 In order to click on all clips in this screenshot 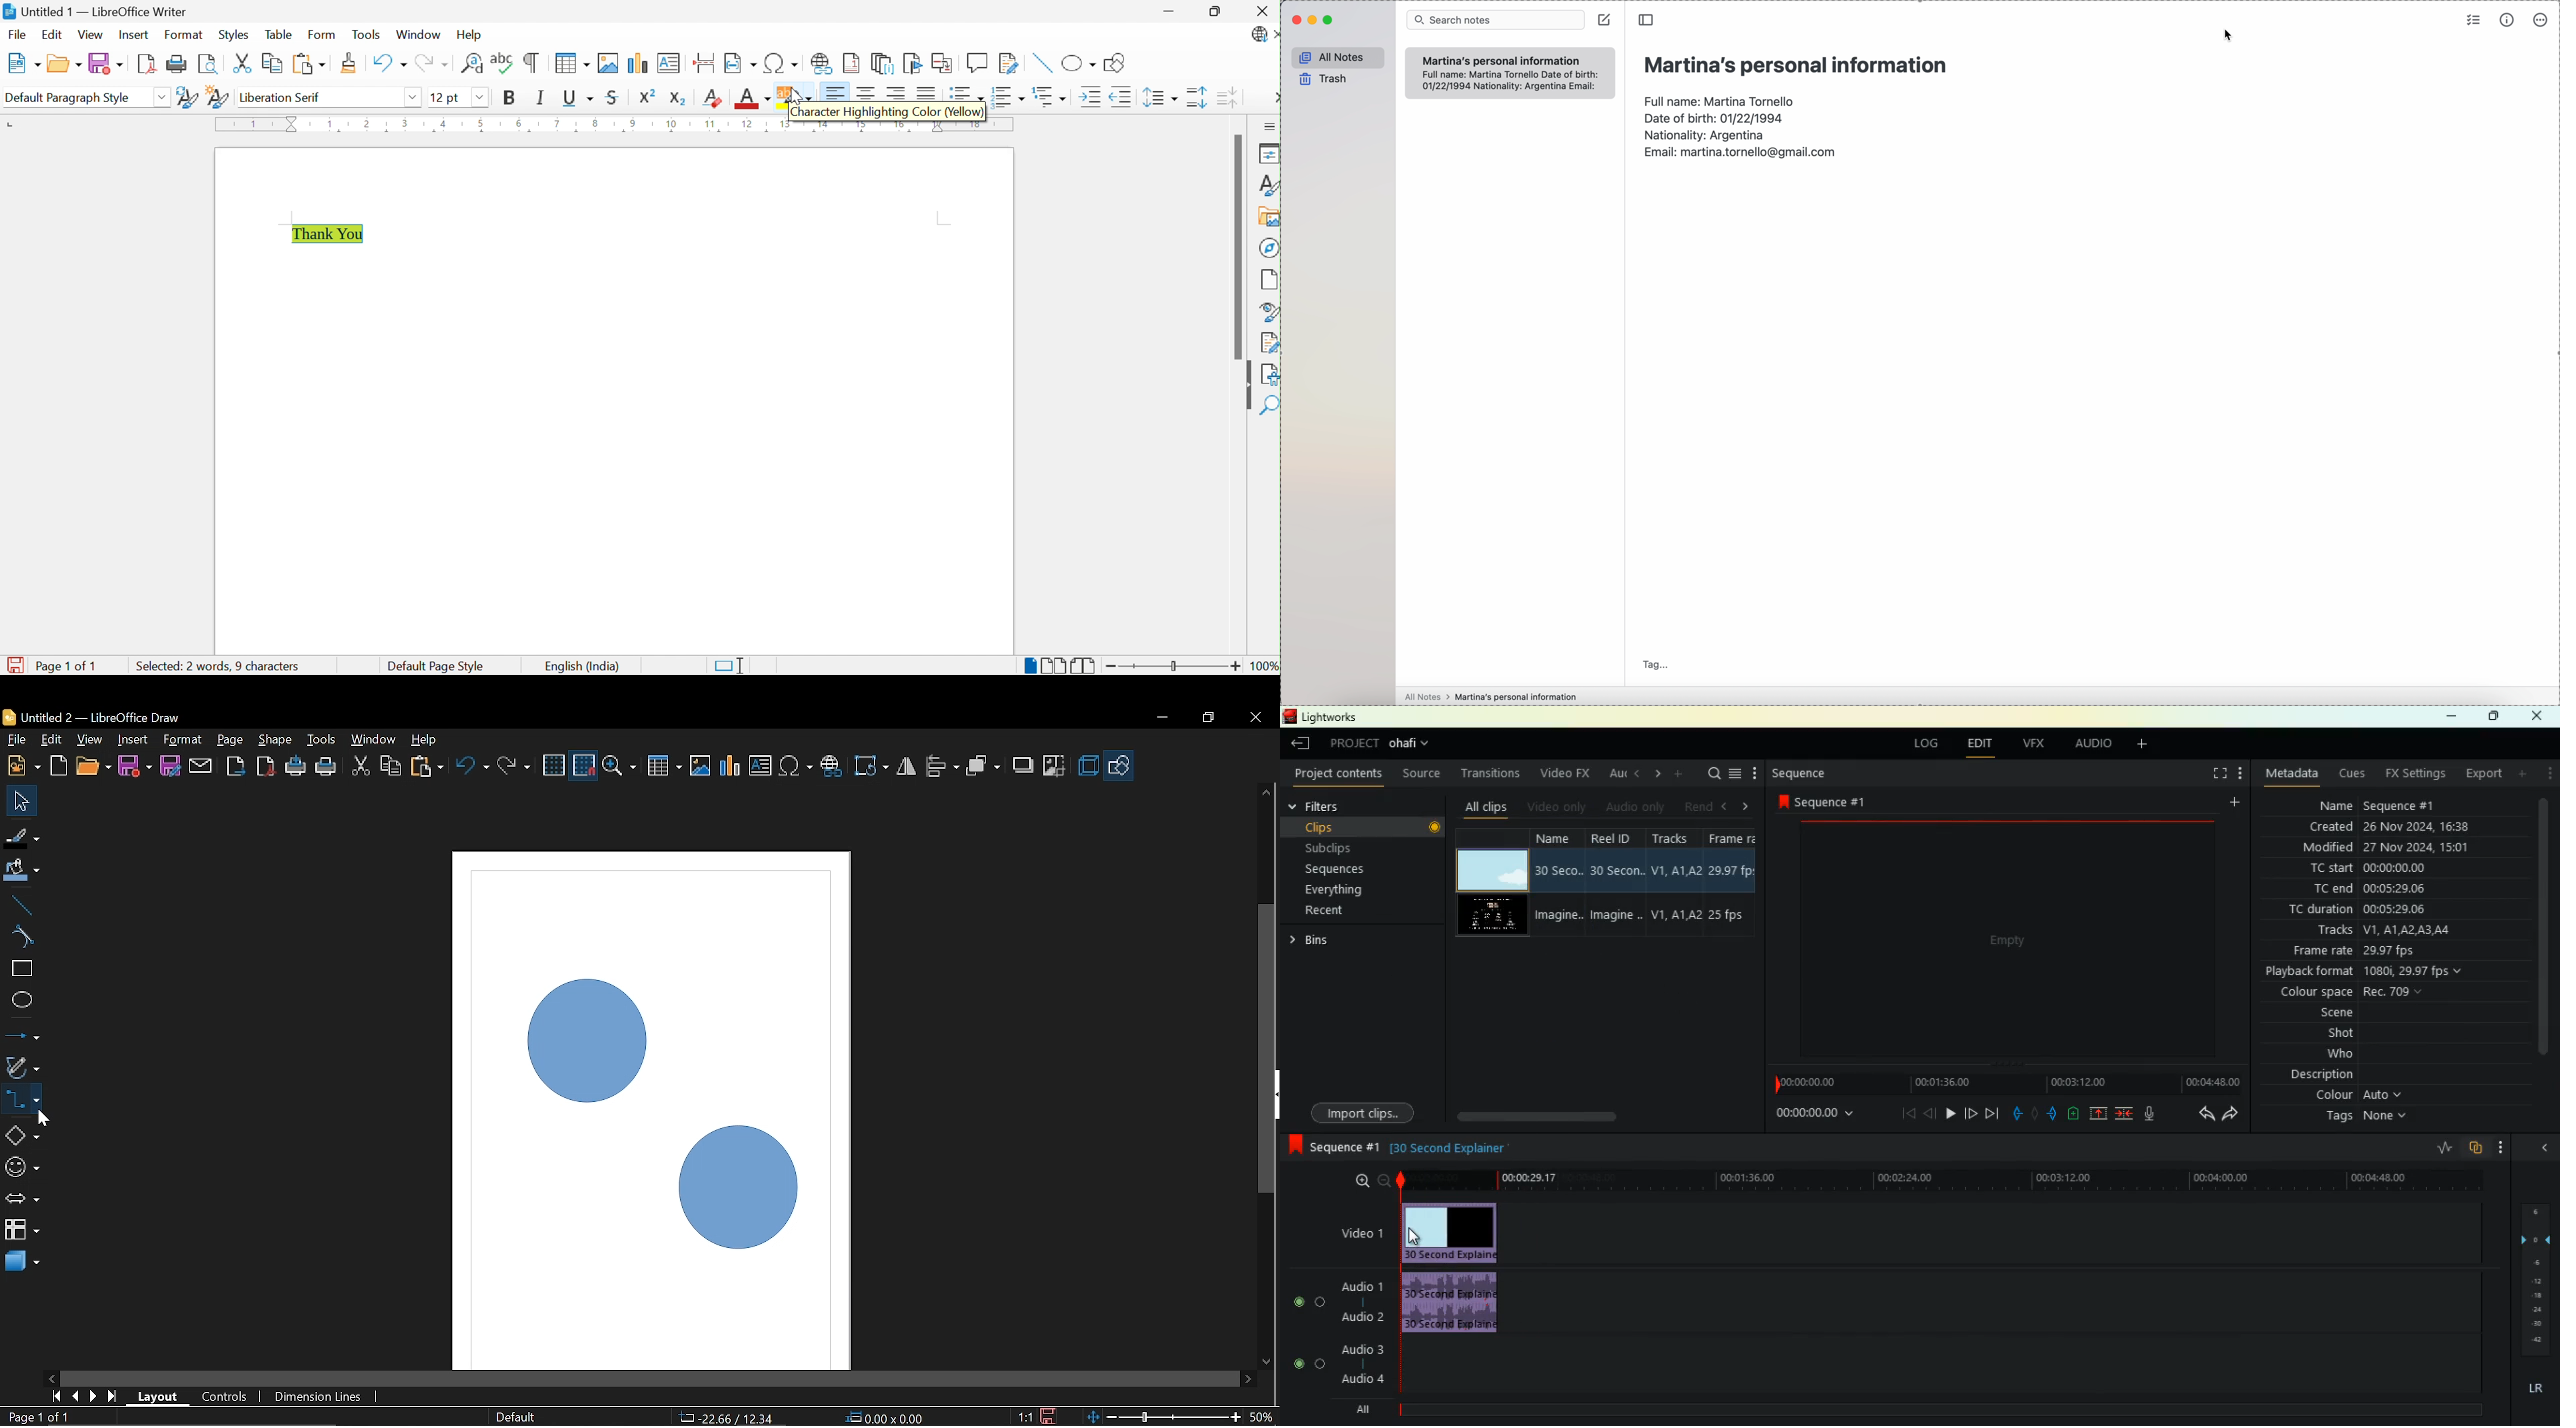, I will do `click(1485, 809)`.